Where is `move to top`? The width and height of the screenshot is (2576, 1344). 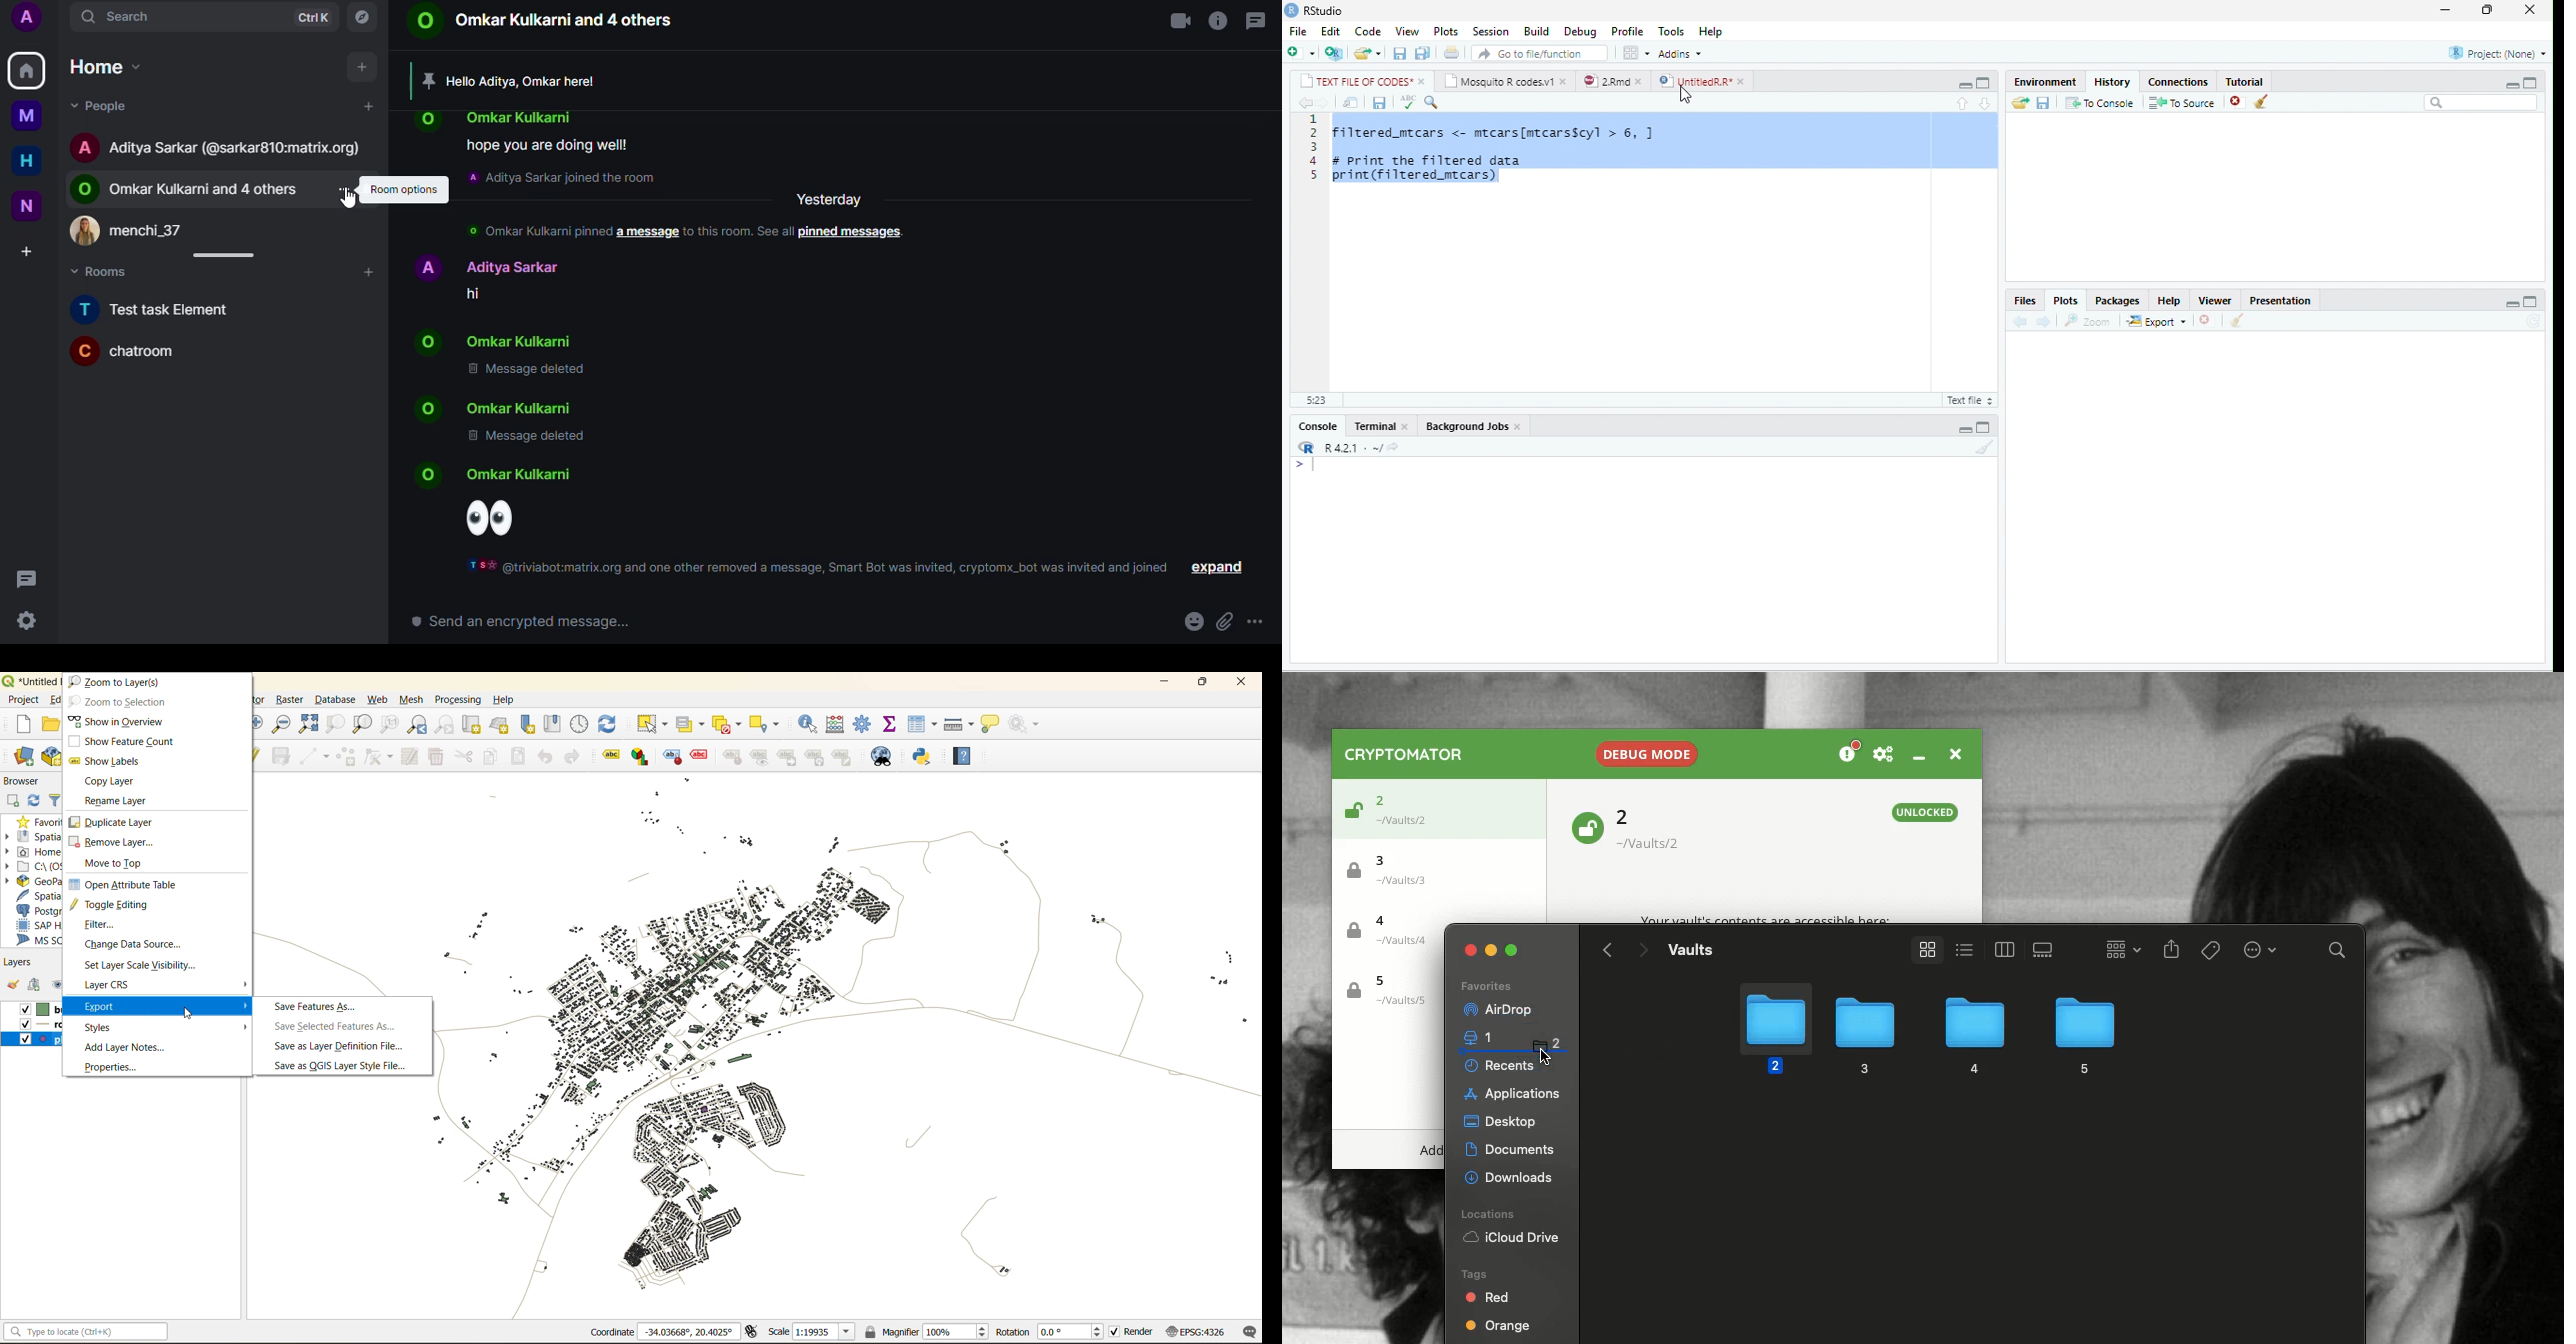
move to top is located at coordinates (122, 864).